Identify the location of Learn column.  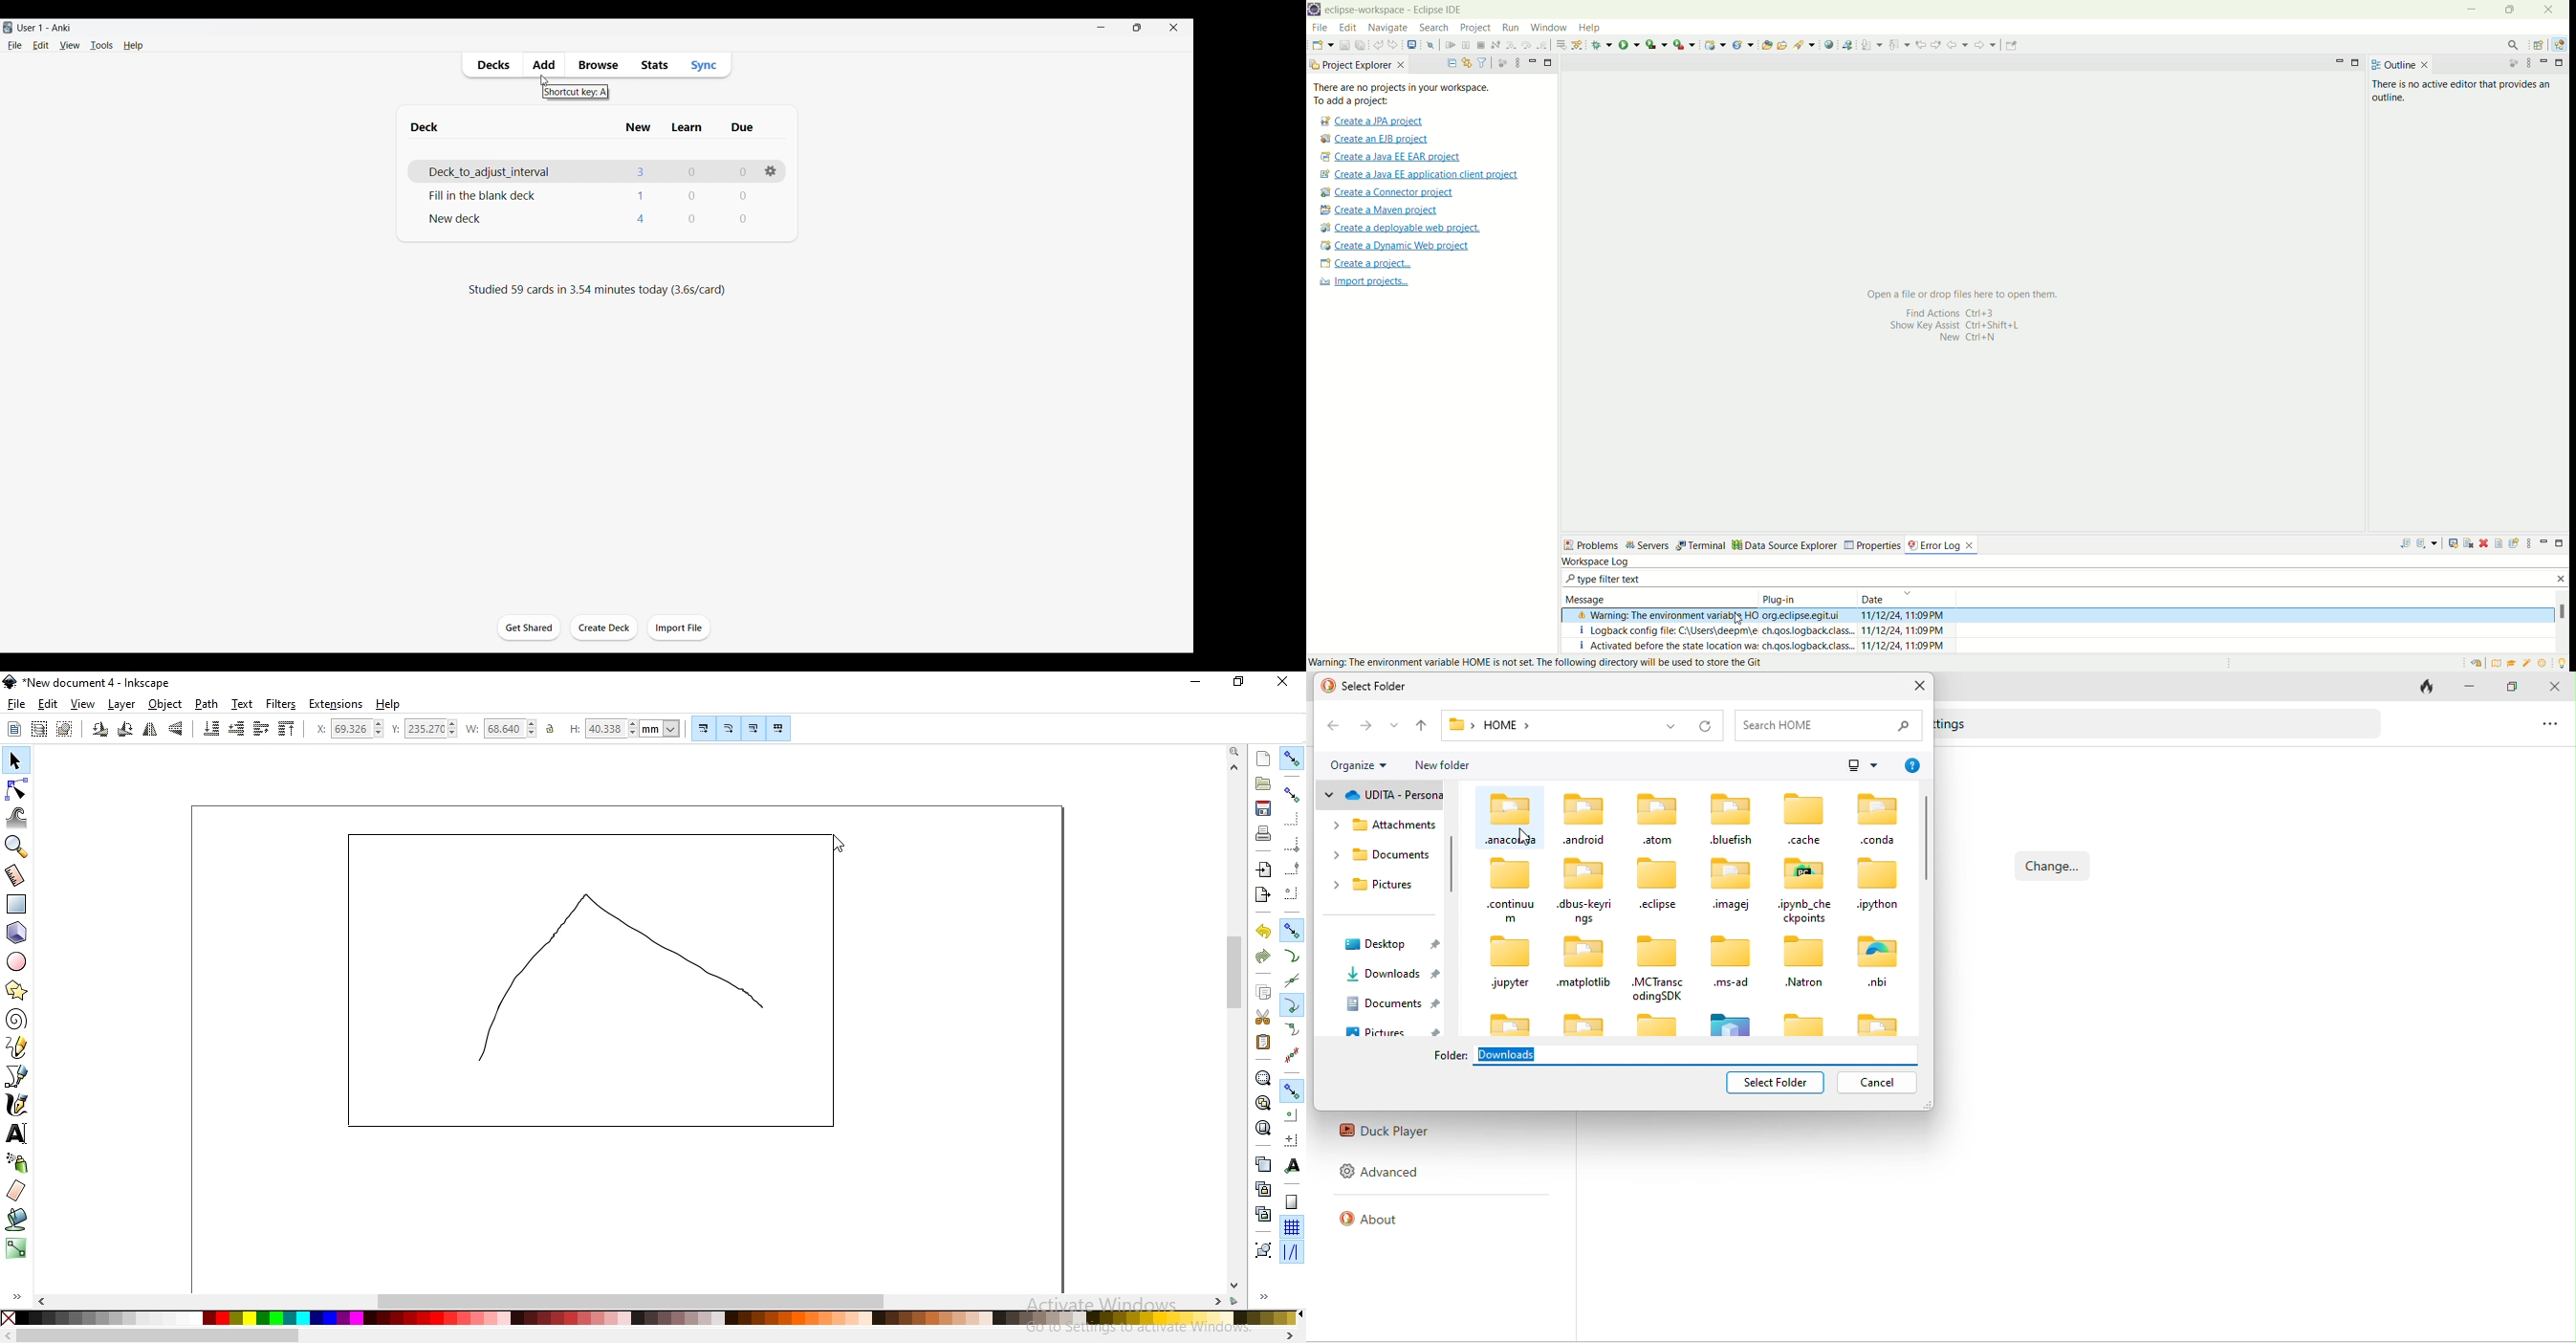
(686, 127).